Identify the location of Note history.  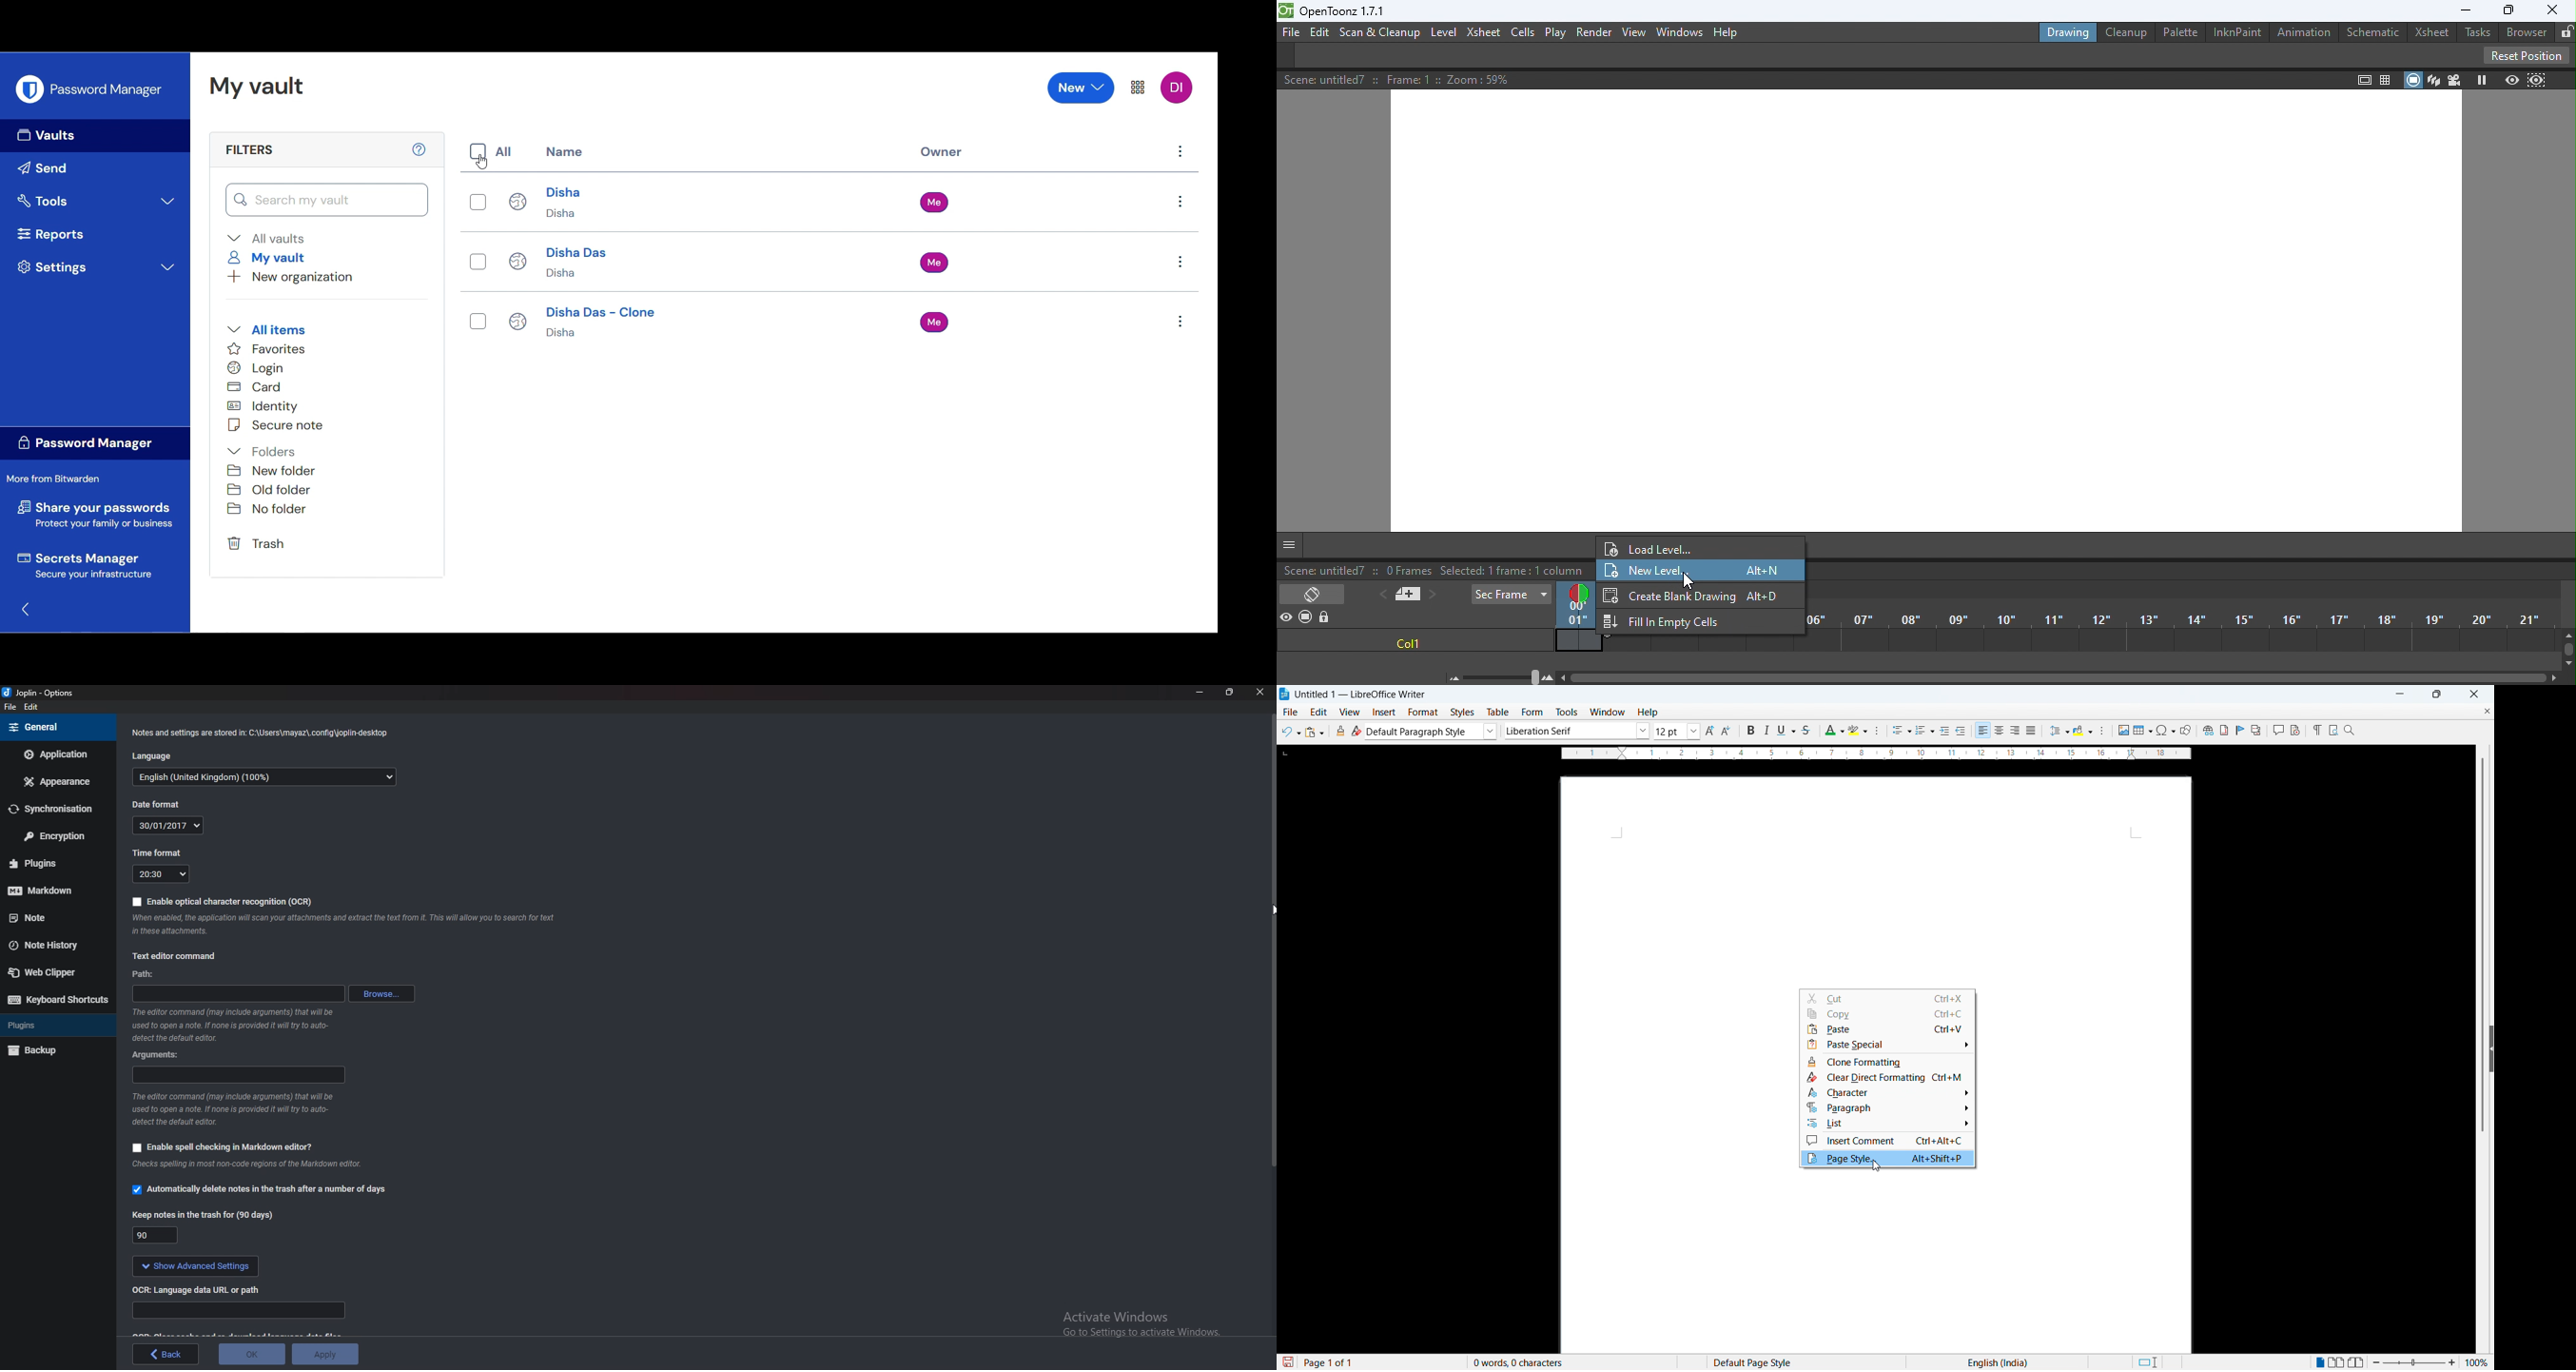
(51, 946).